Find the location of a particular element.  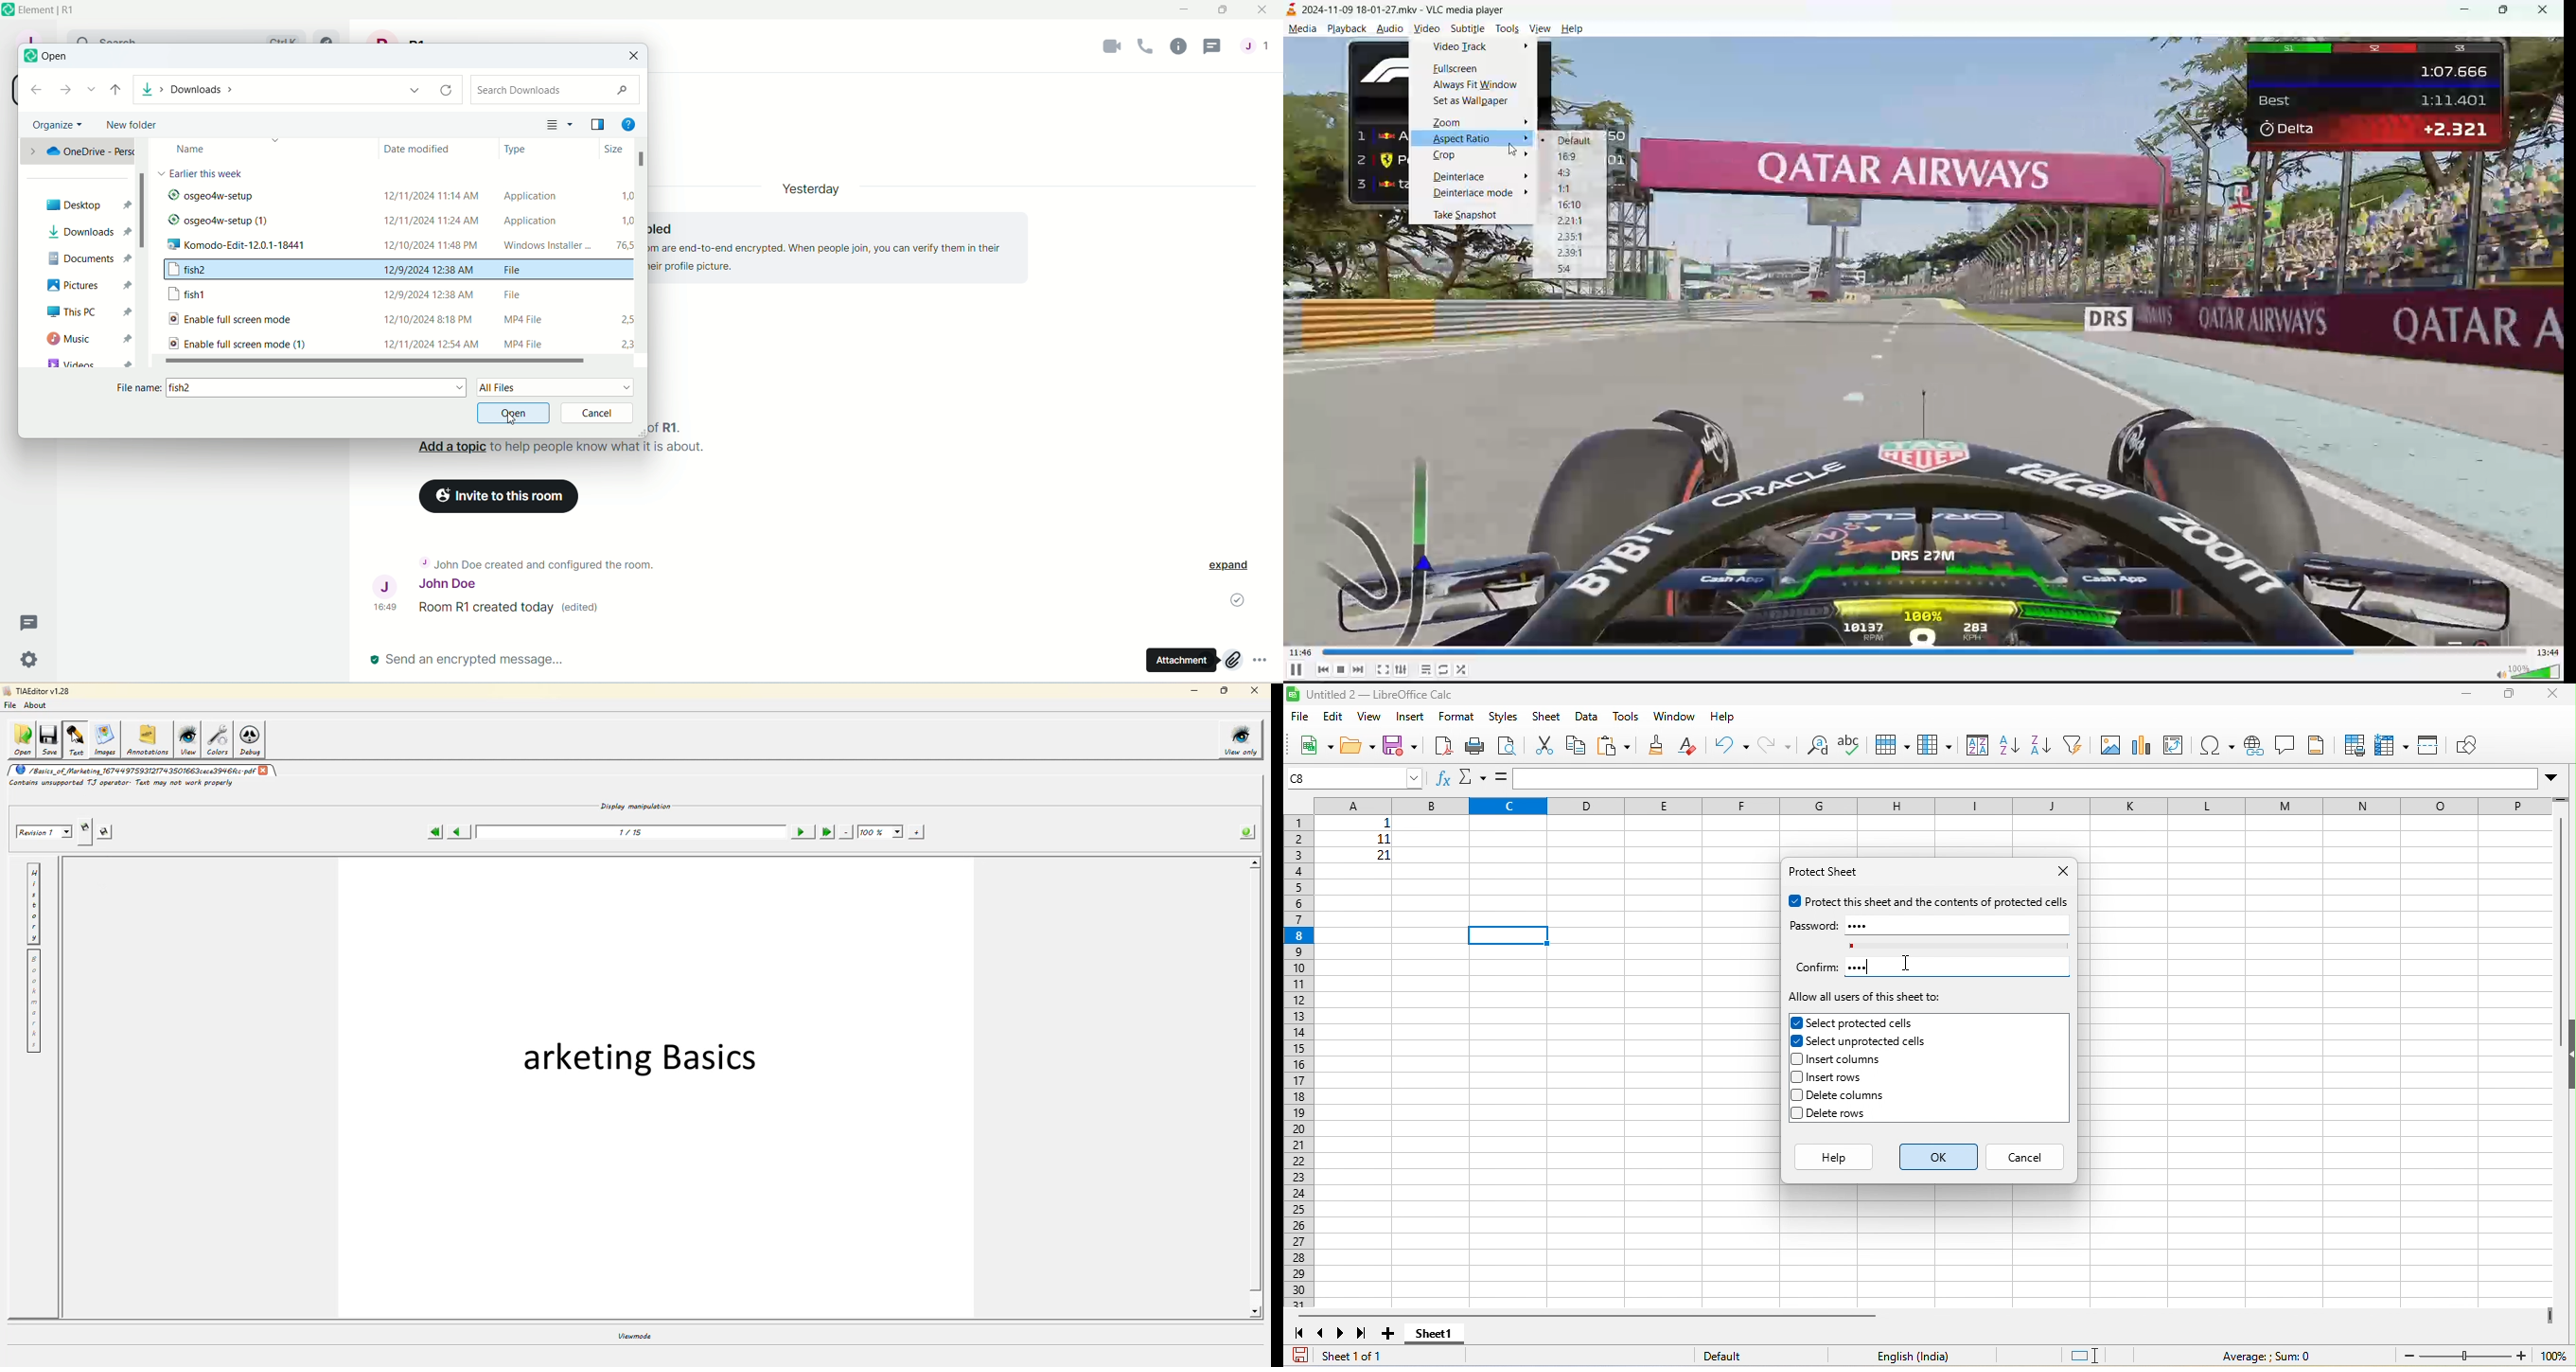

close is located at coordinates (2055, 872).